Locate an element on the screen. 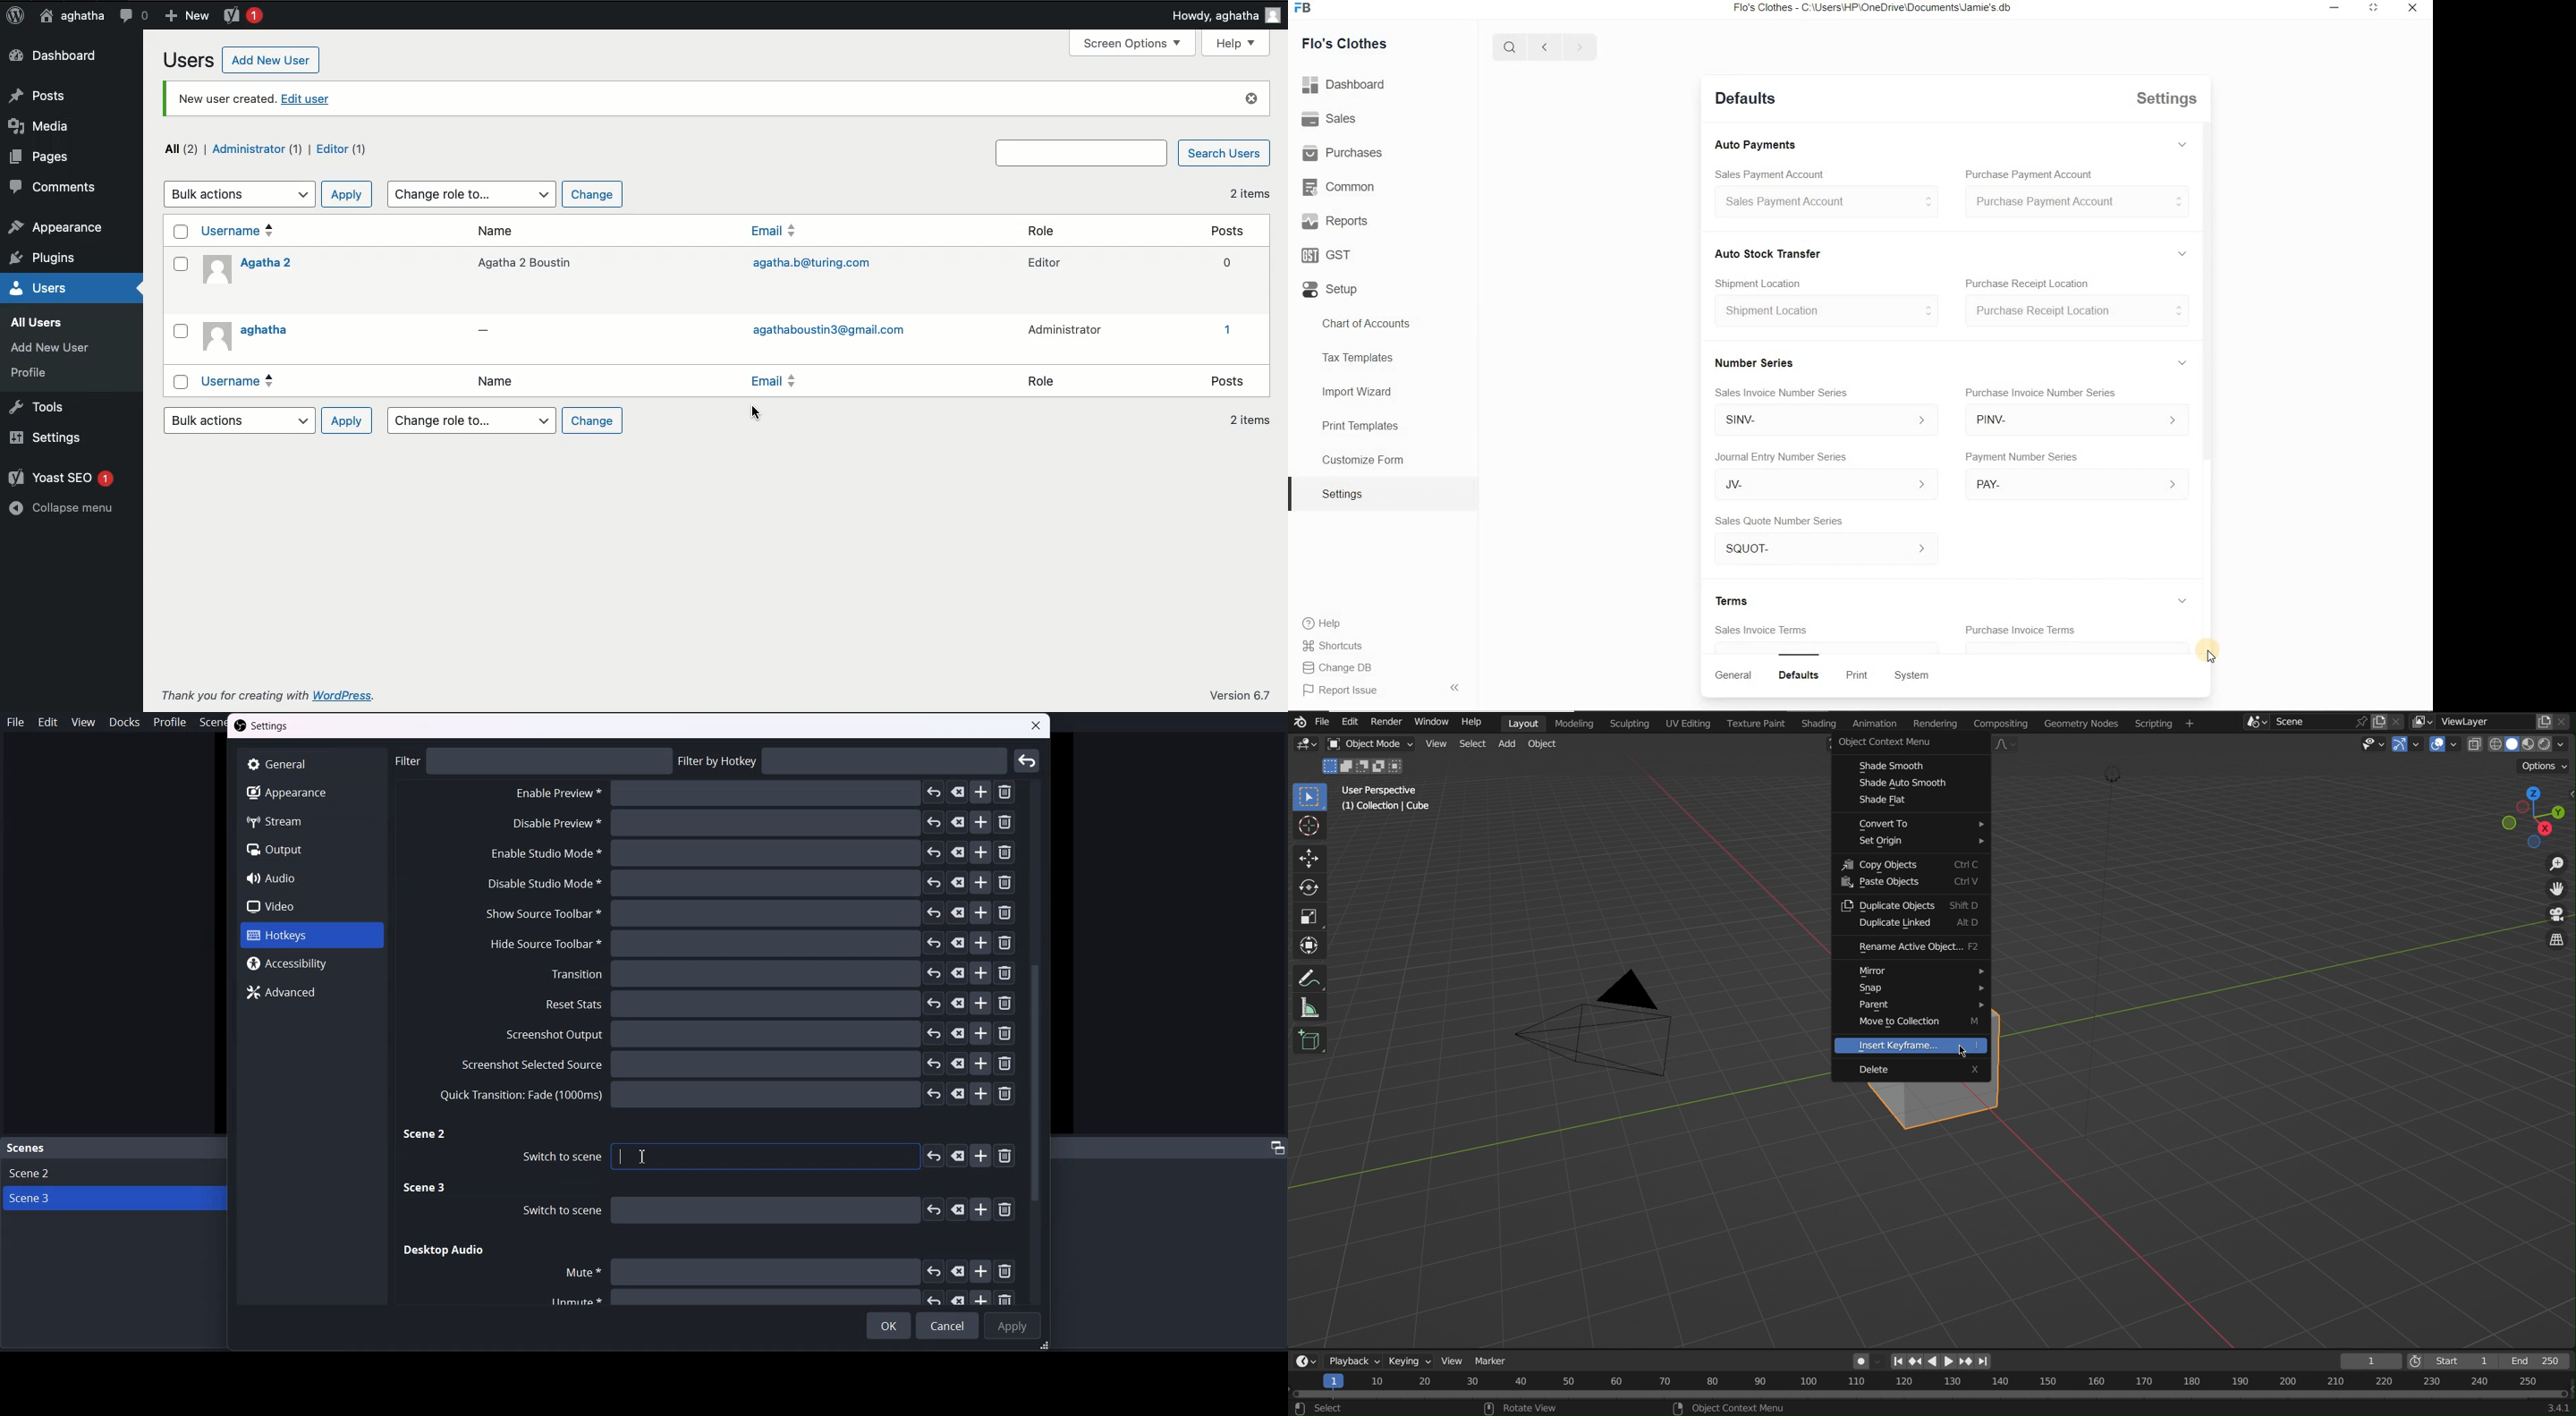 This screenshot has width=2576, height=1428. Toggle X-Ray is located at coordinates (2472, 748).